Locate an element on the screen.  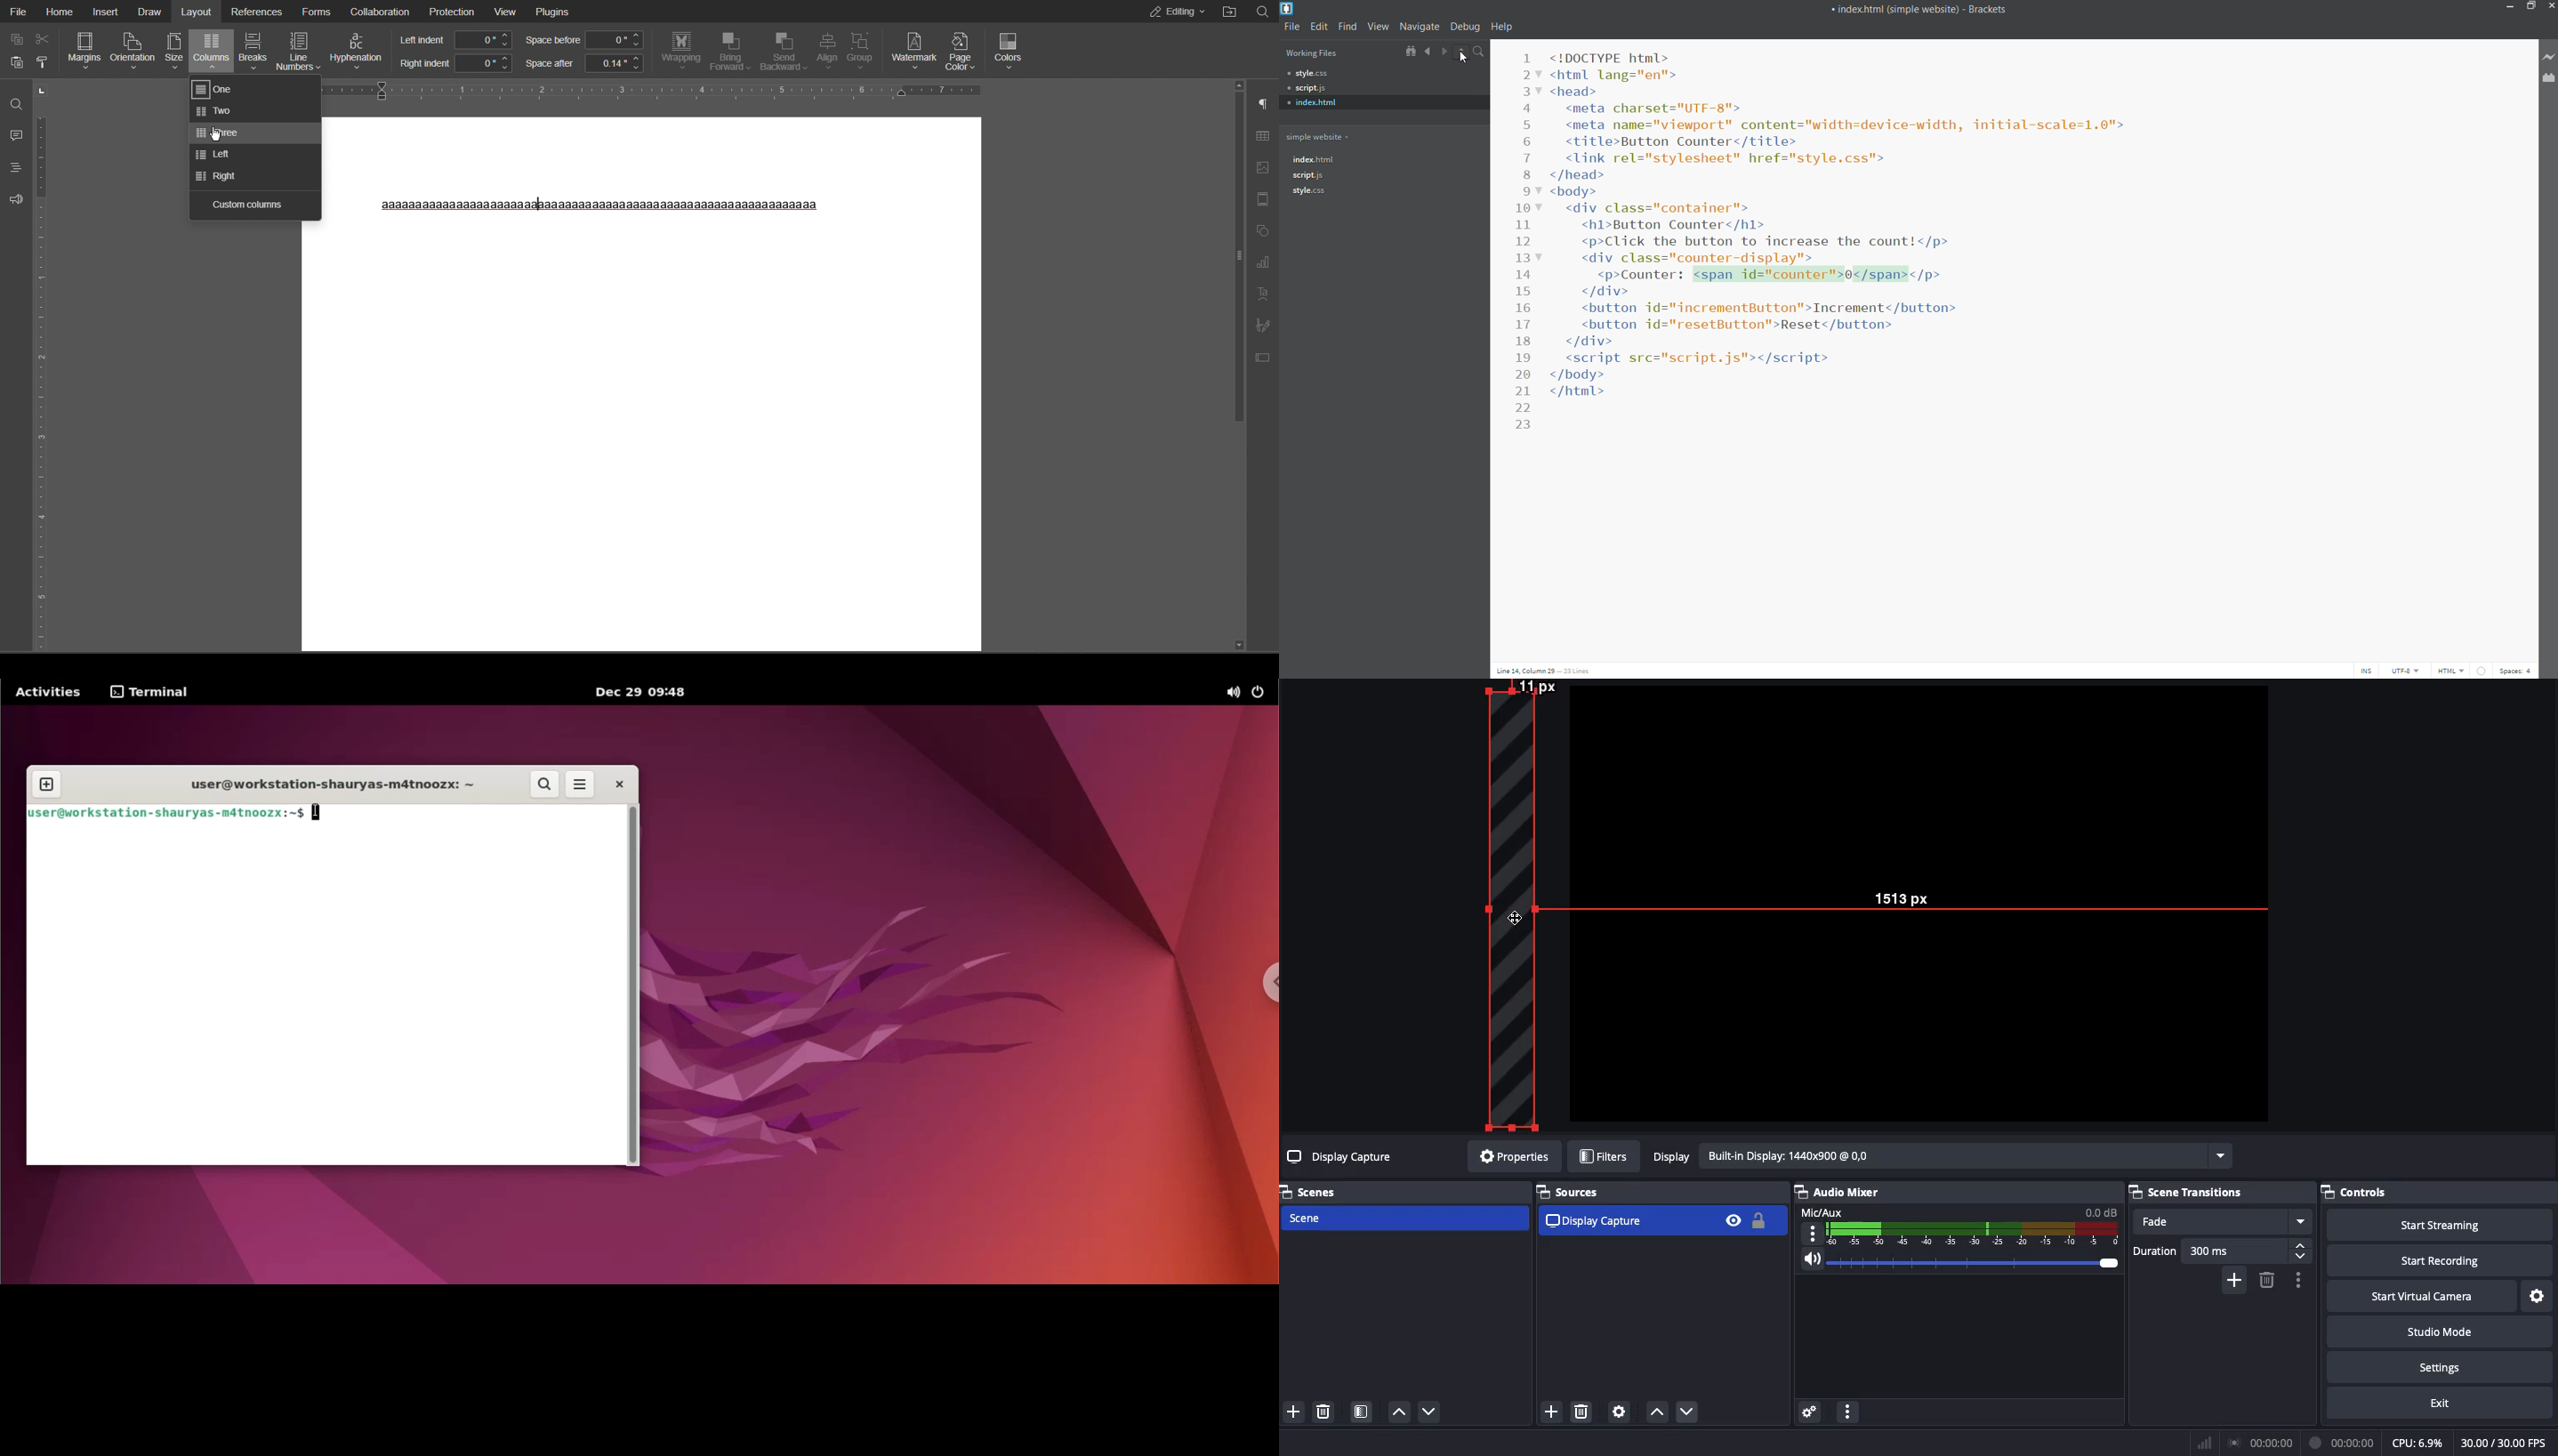
encoding: utf-8 is located at coordinates (2409, 671).